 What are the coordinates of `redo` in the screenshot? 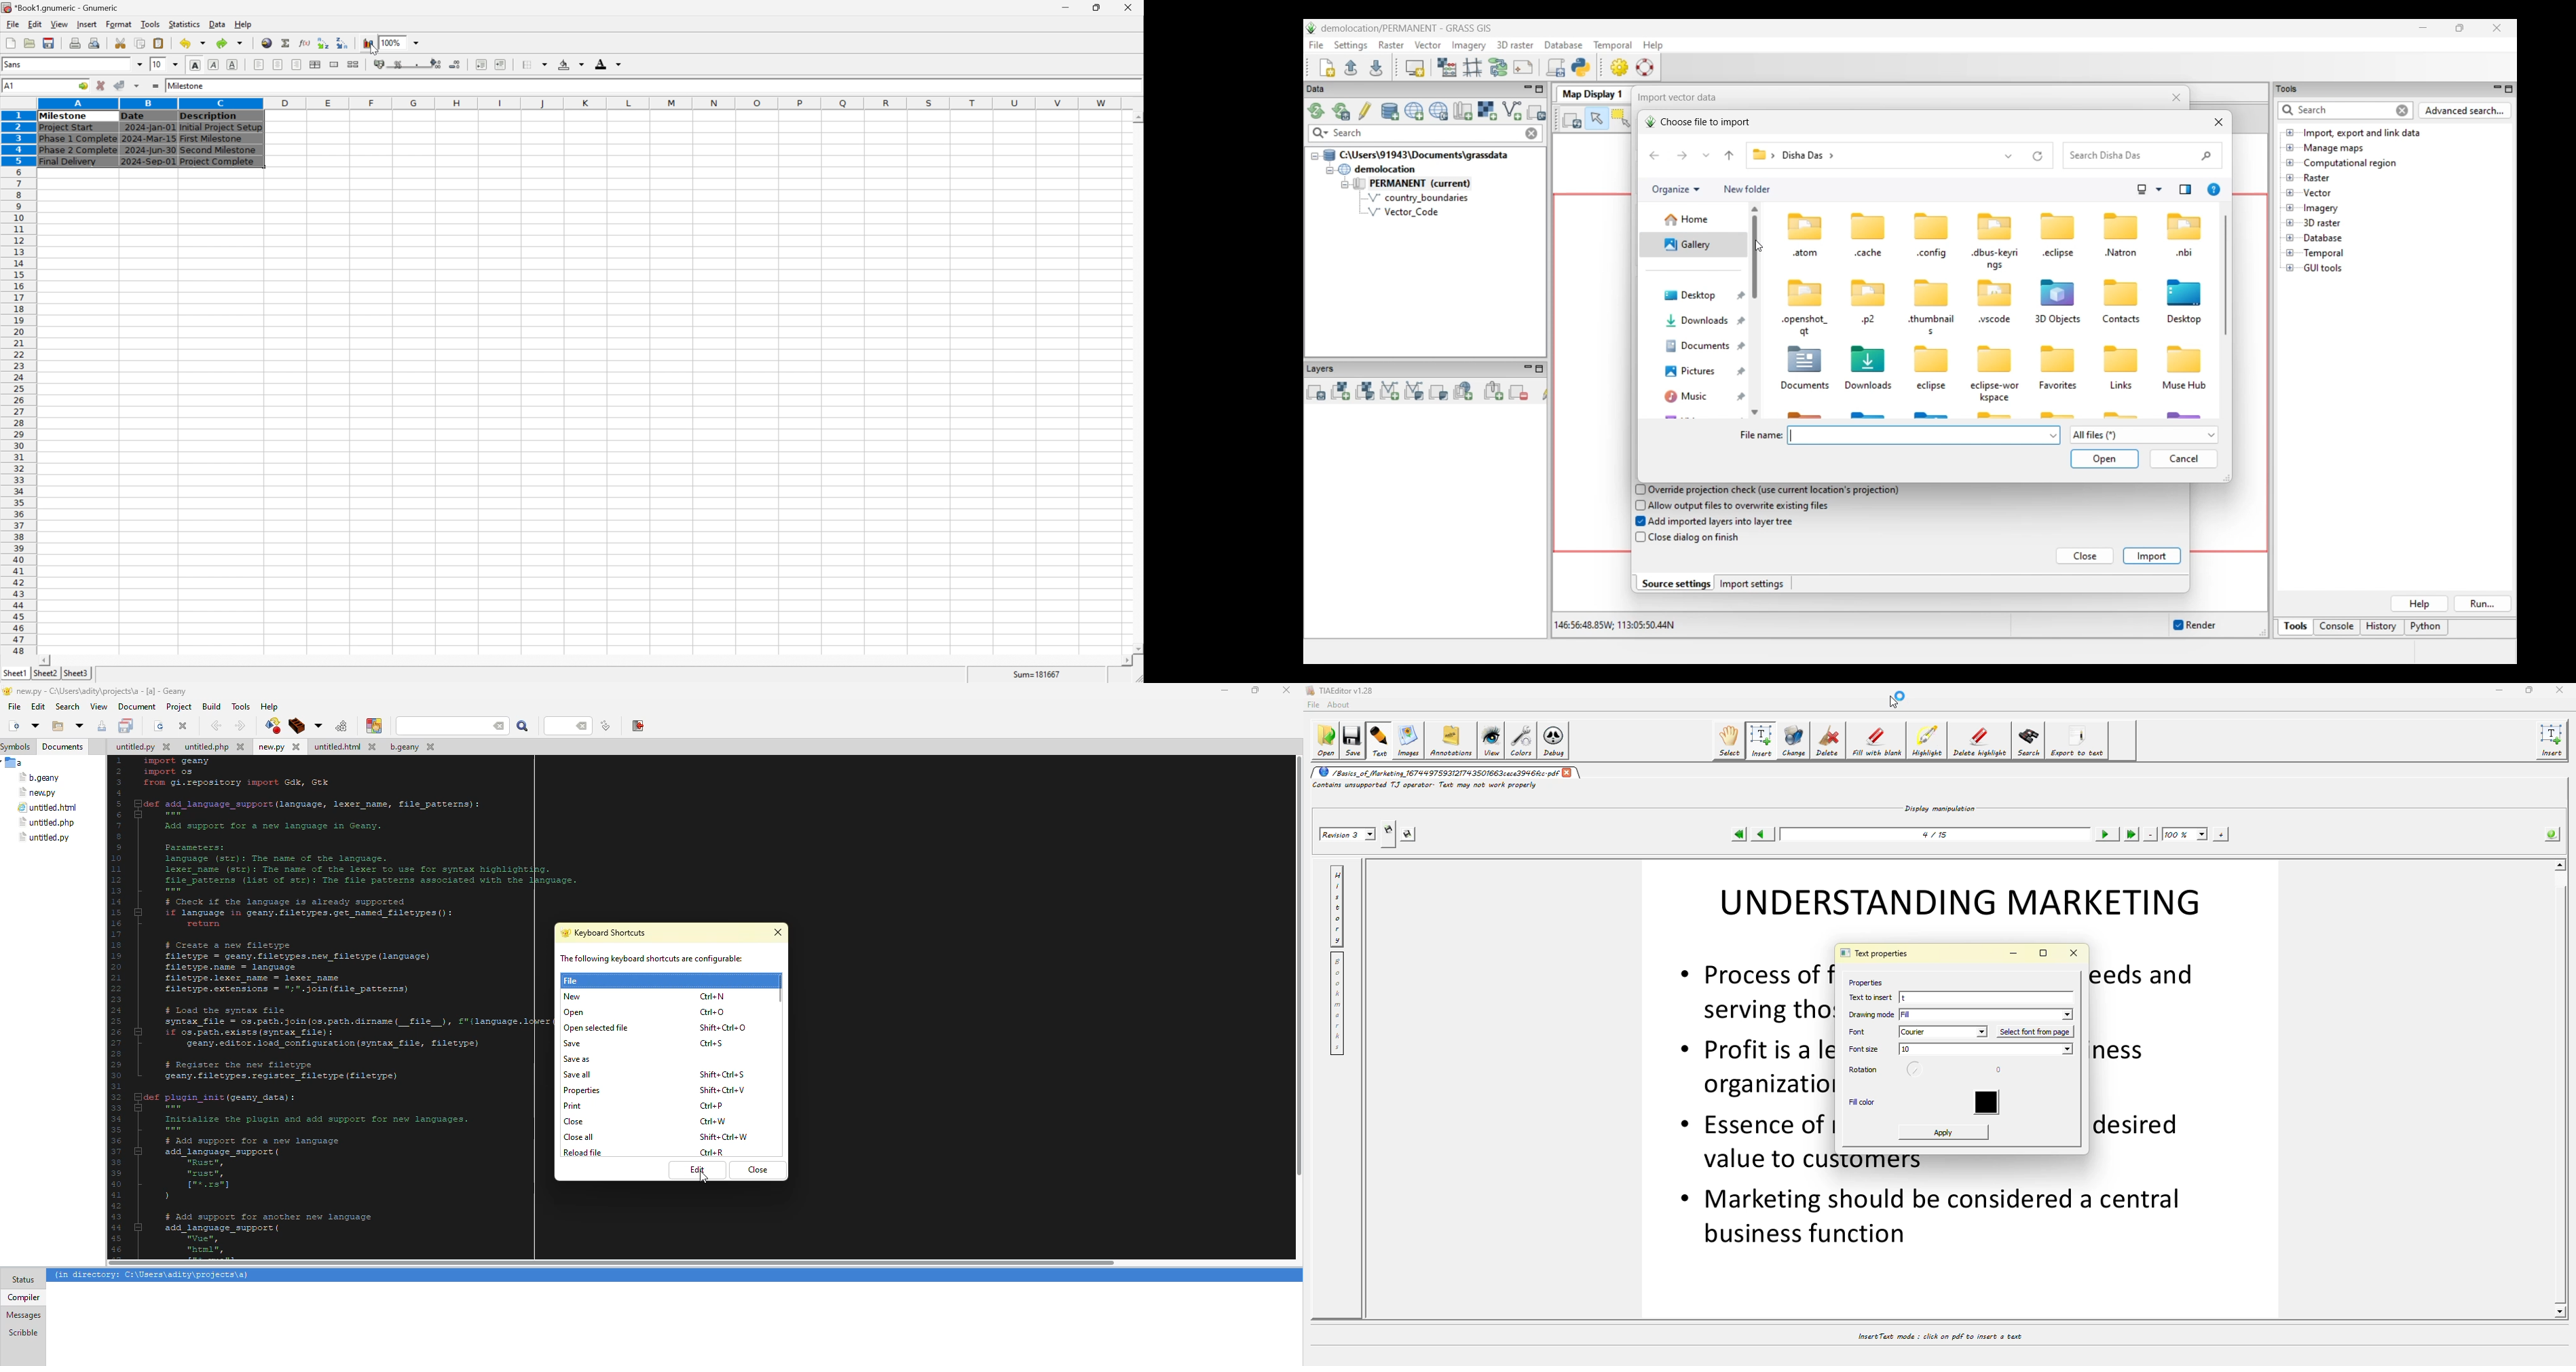 It's located at (231, 42).